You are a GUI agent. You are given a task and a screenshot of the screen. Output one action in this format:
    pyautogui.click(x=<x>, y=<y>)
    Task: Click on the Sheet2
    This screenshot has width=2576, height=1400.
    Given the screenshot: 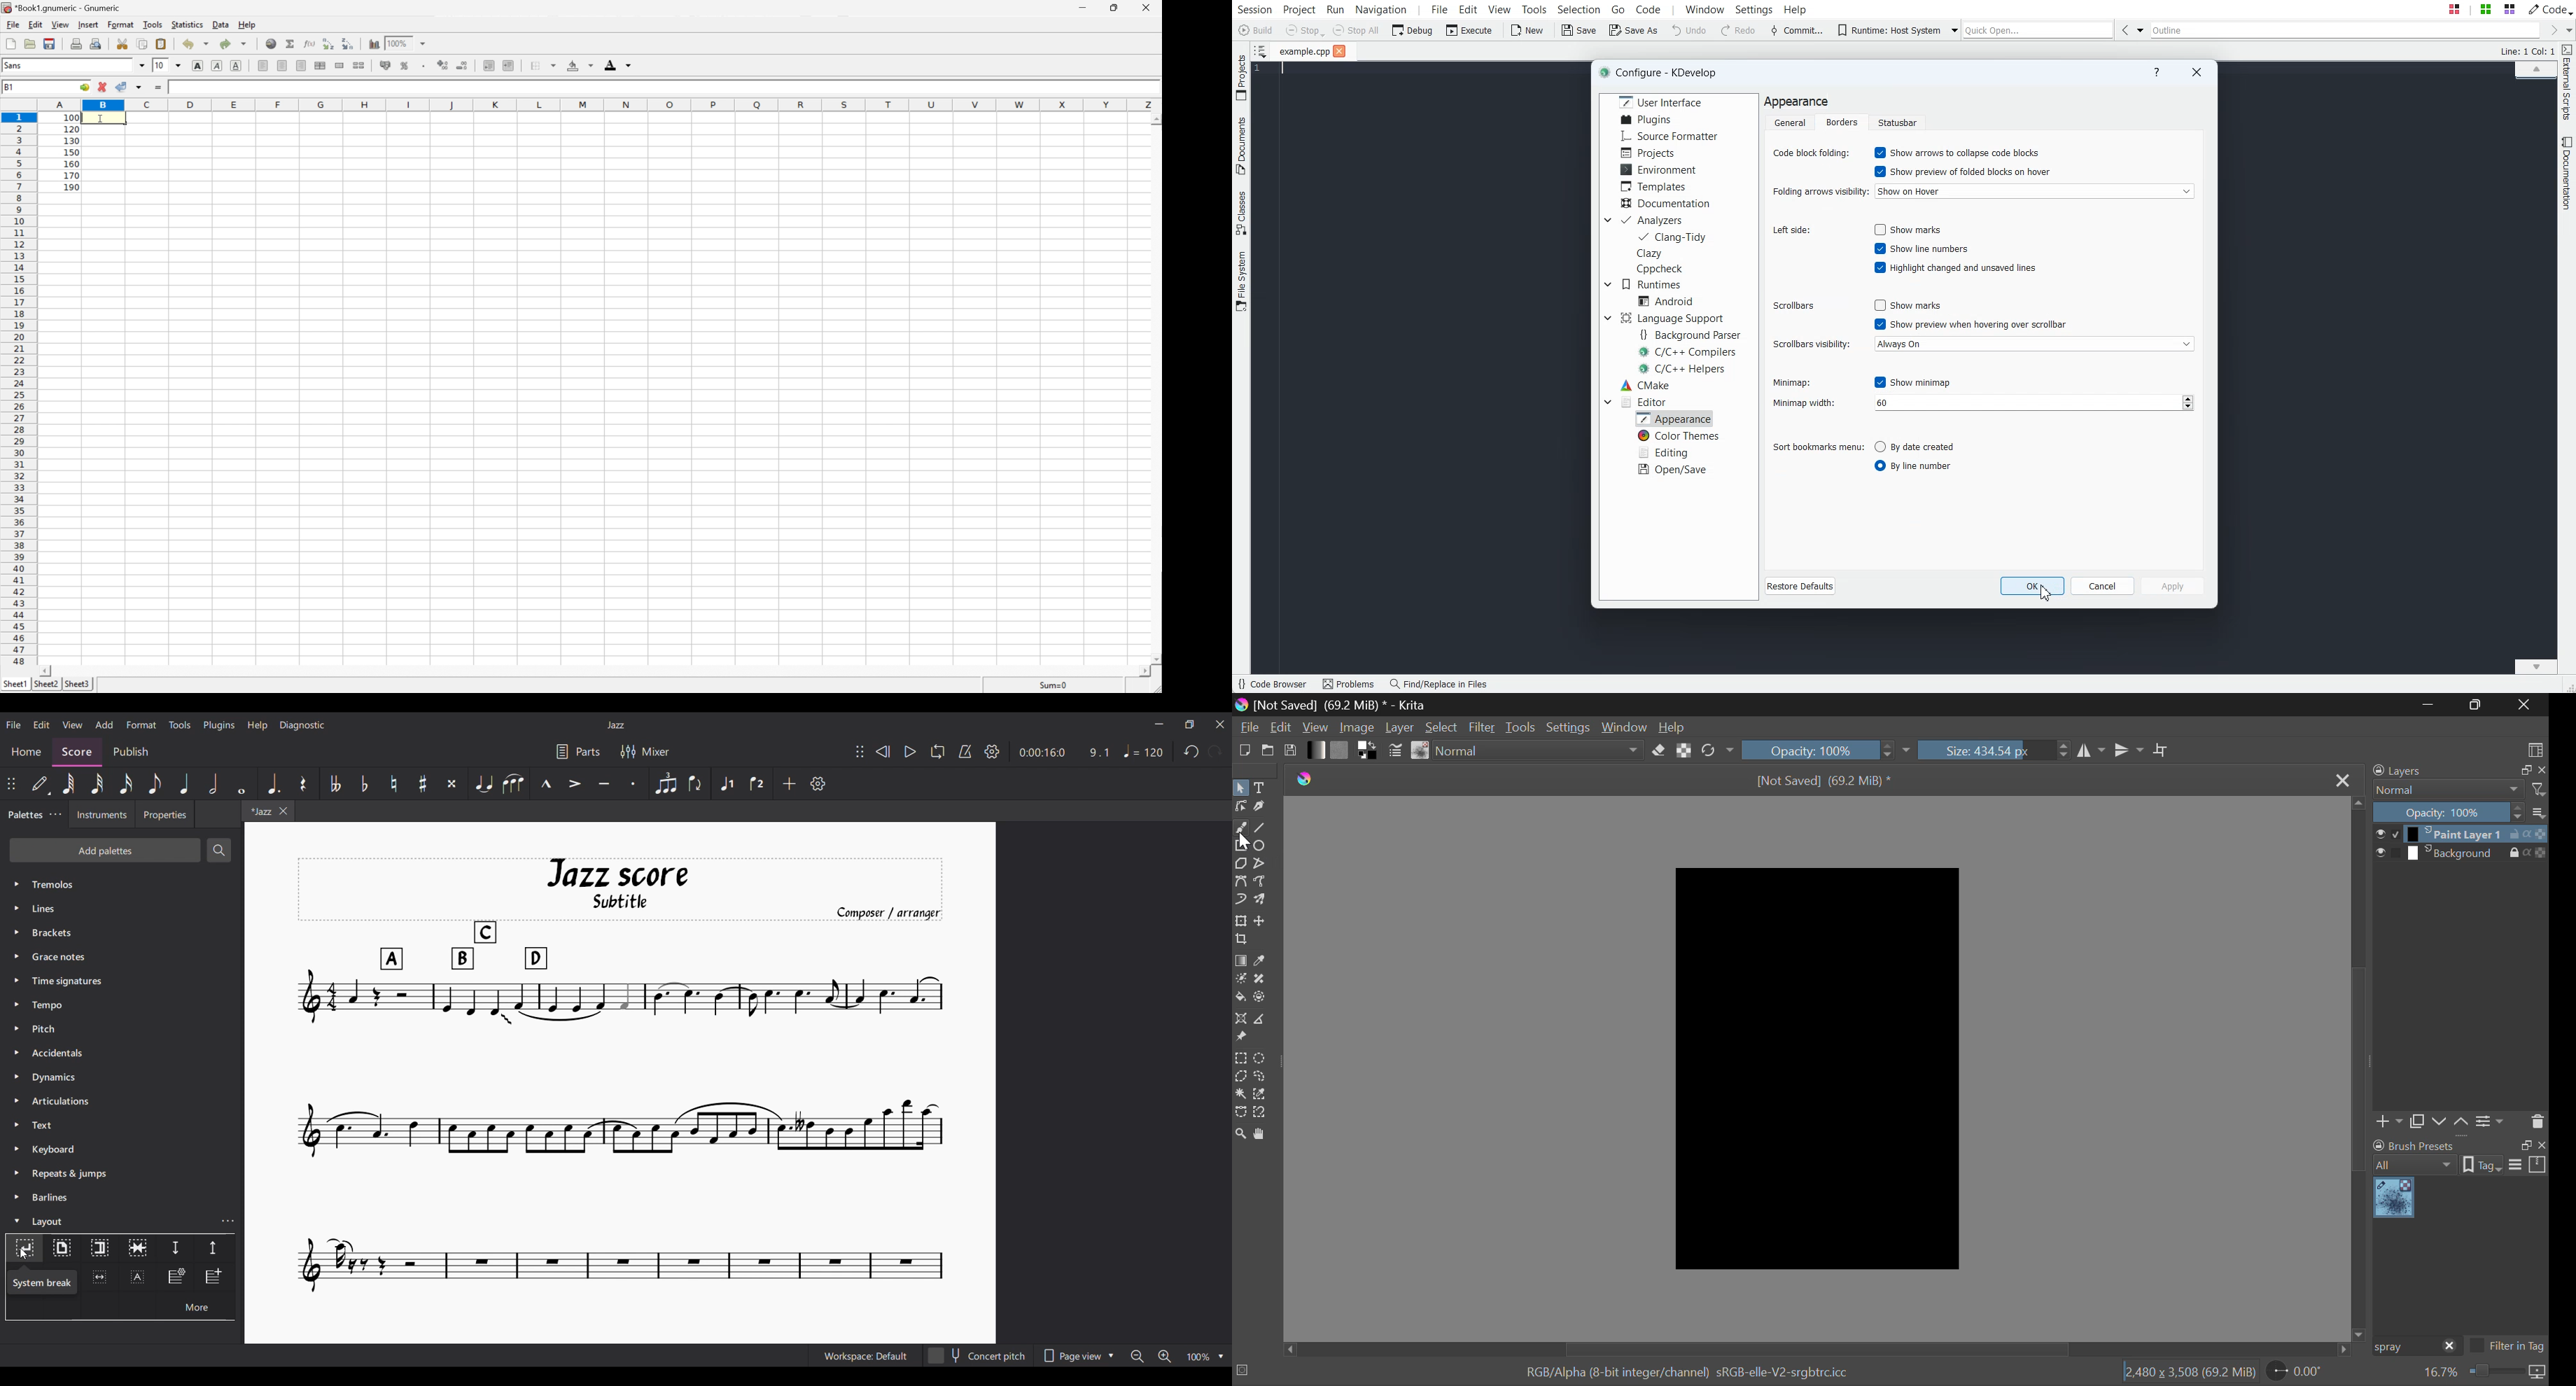 What is the action you would take?
    pyautogui.click(x=47, y=684)
    